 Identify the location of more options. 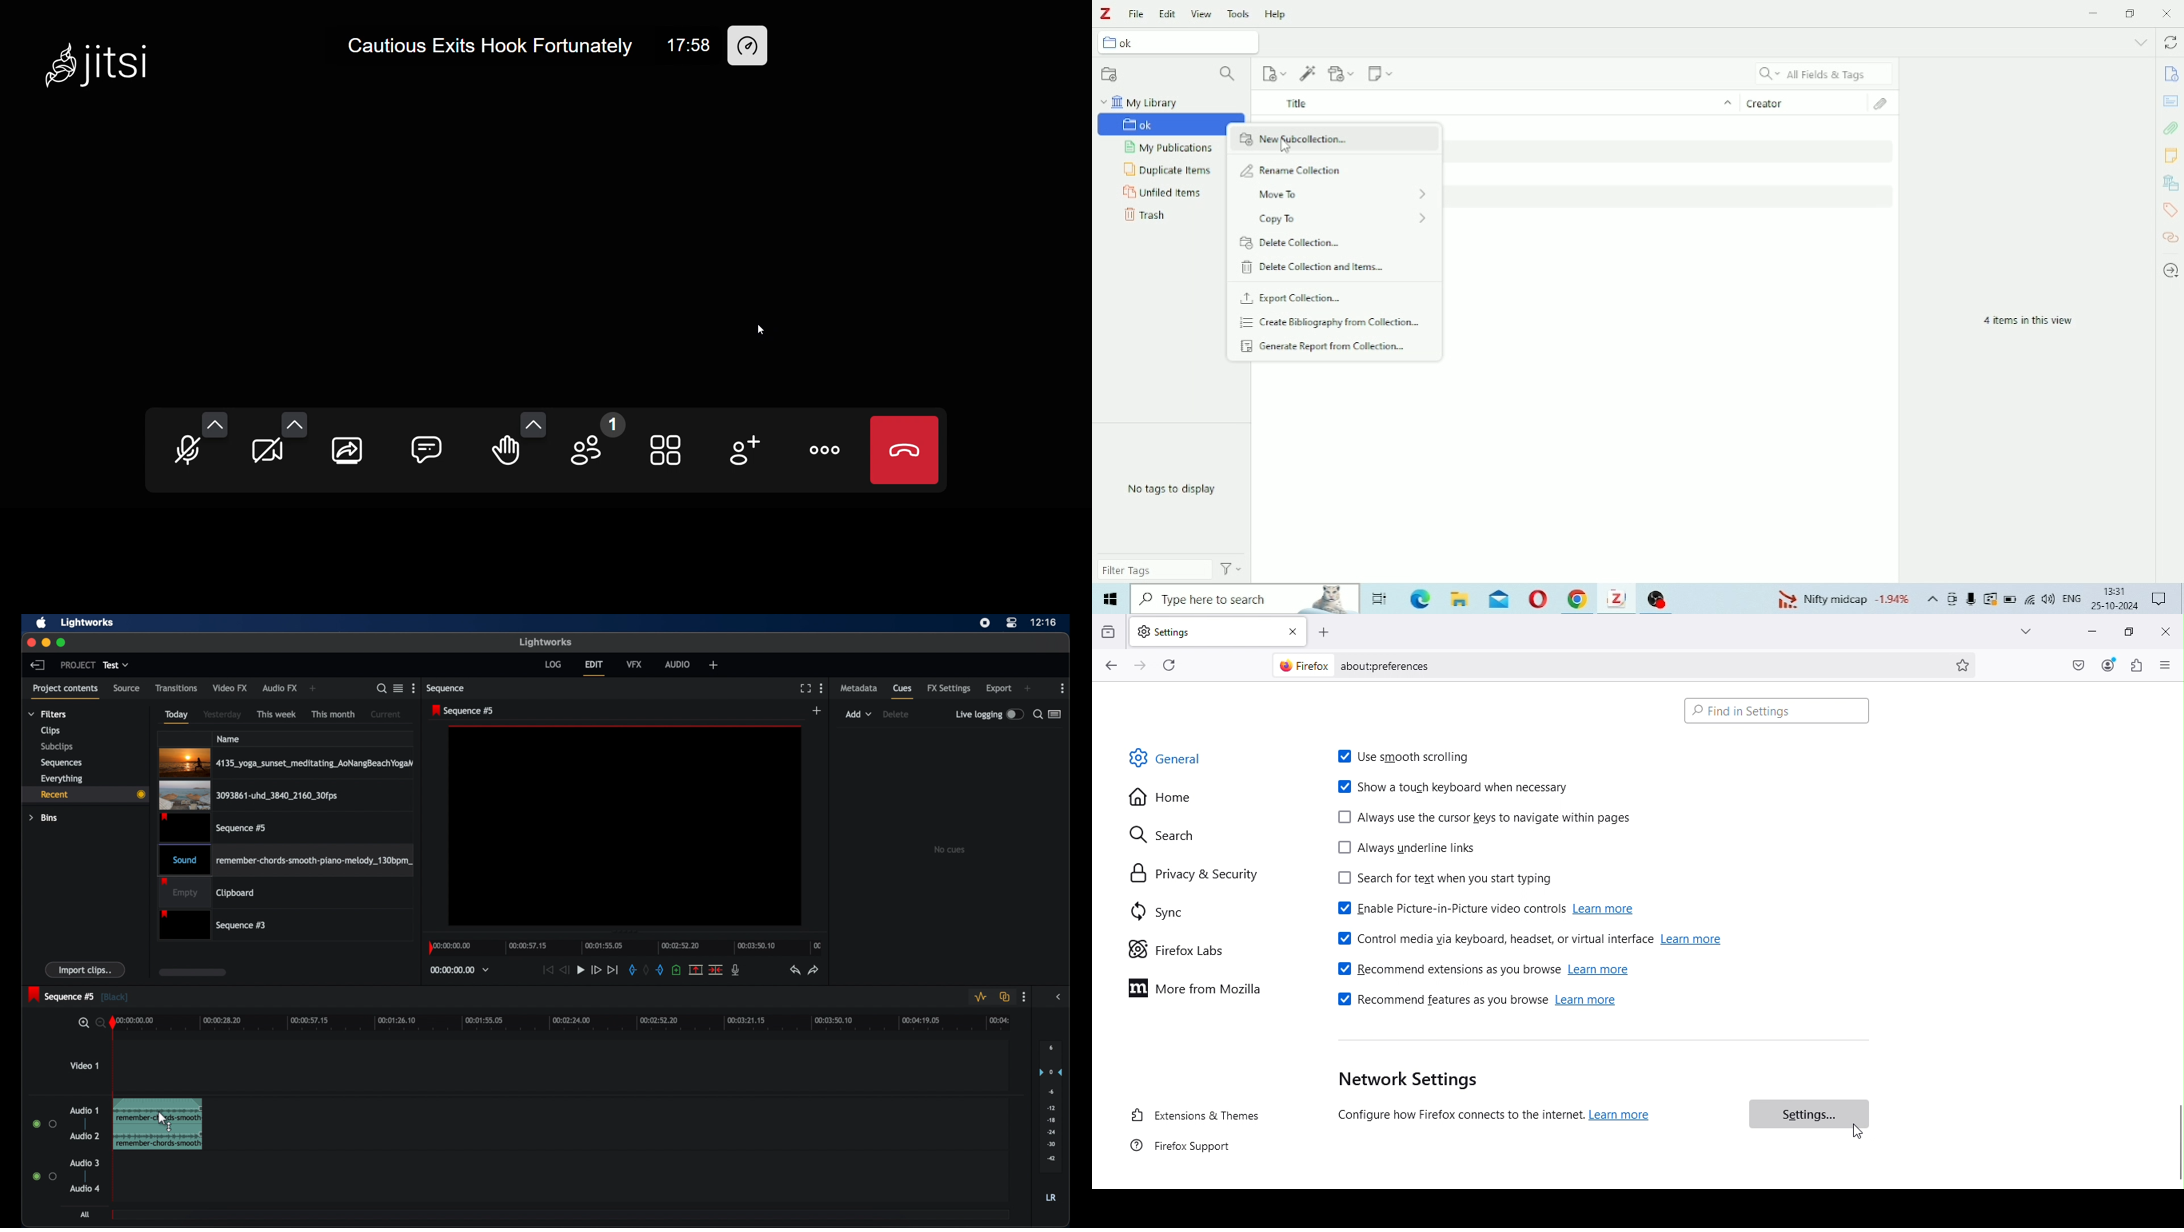
(1024, 997).